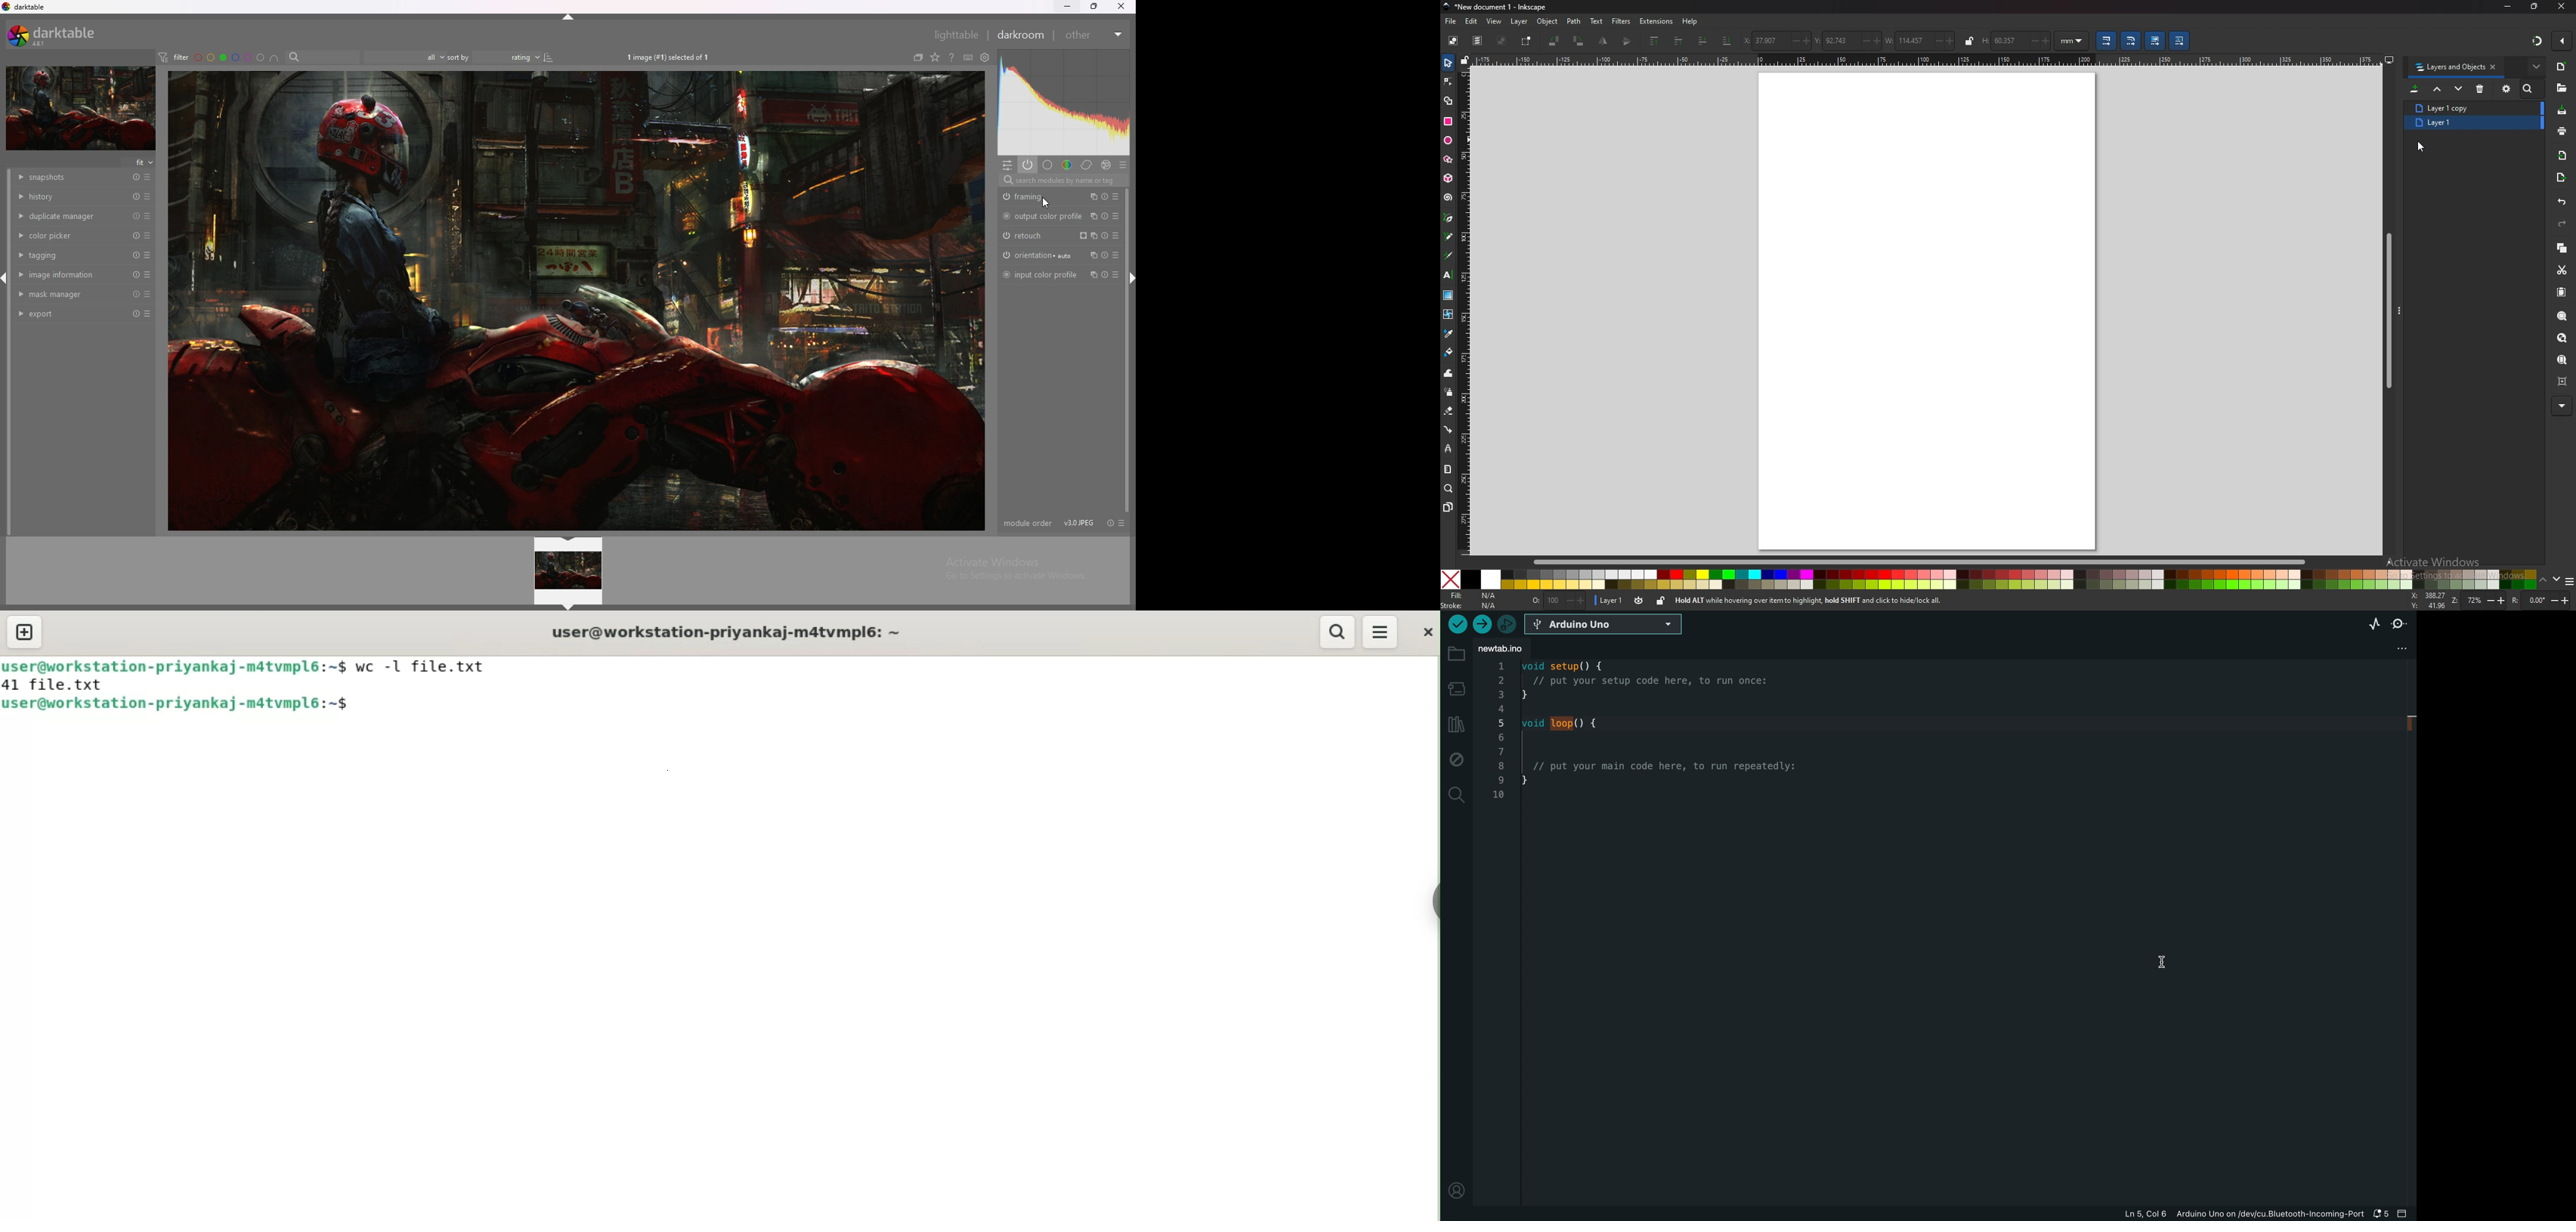 This screenshot has height=1232, width=2576. What do you see at coordinates (952, 57) in the screenshot?
I see `see online help` at bounding box center [952, 57].